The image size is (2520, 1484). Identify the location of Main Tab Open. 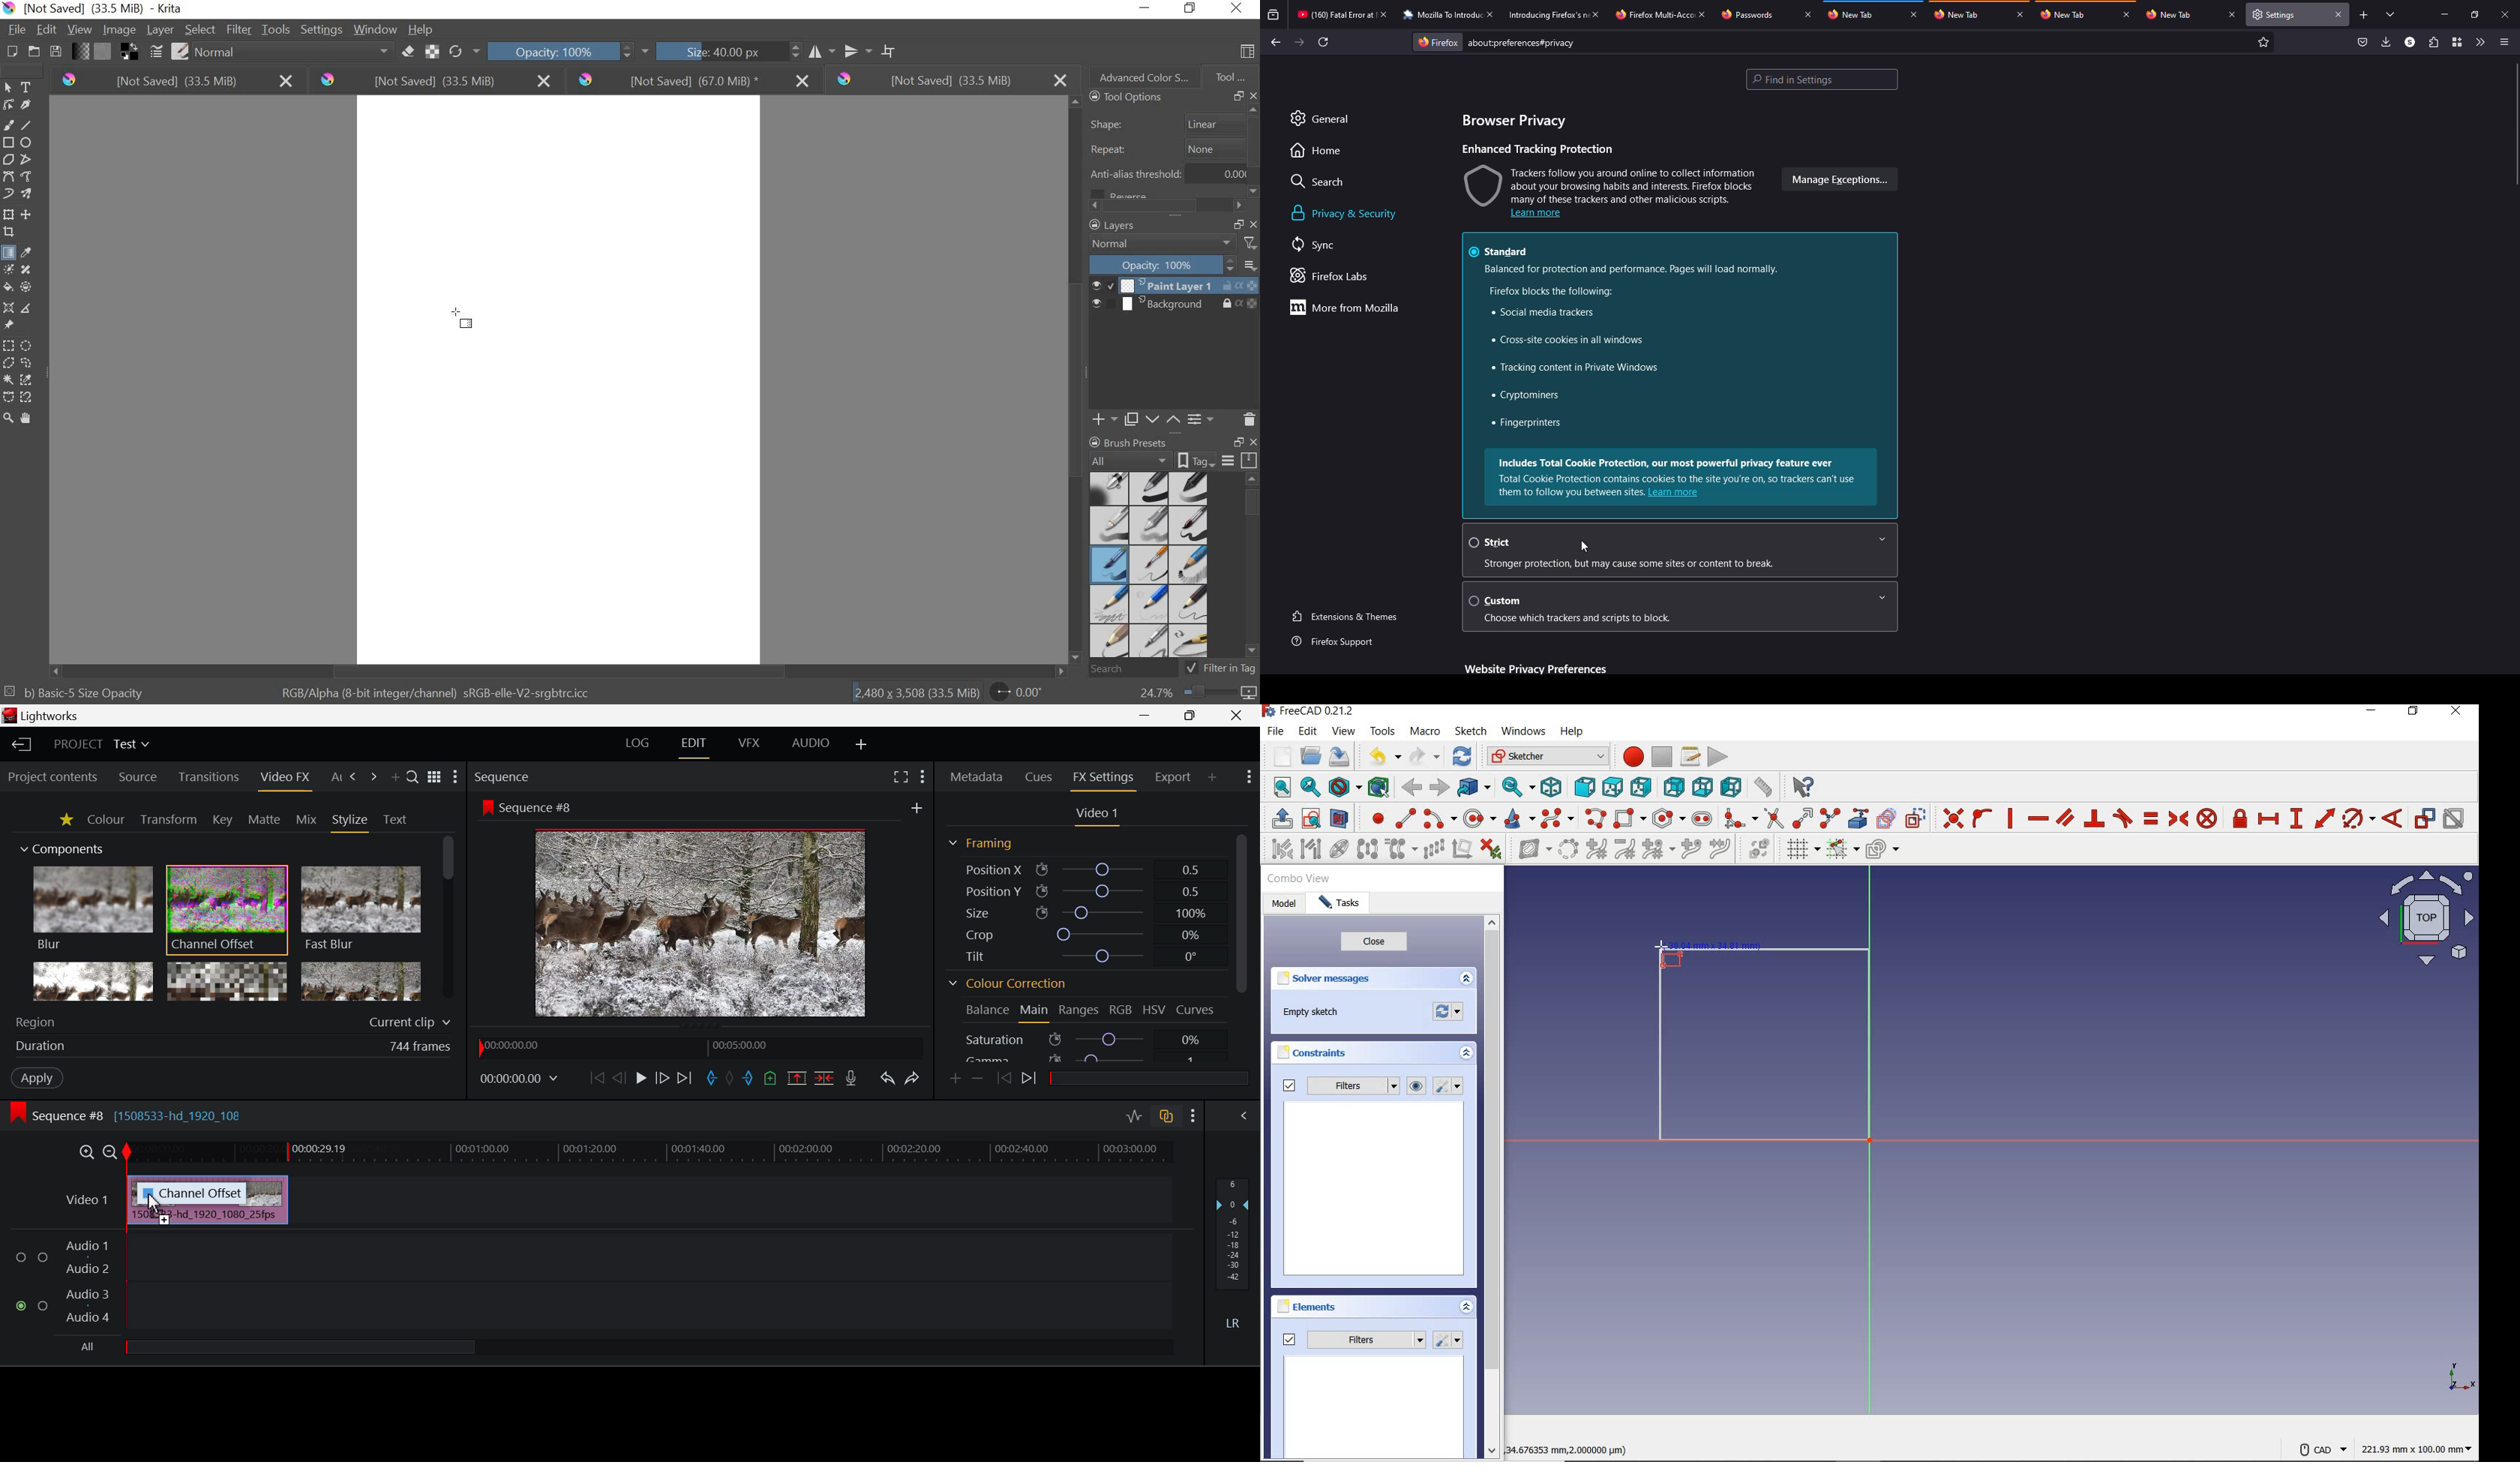
(1033, 1012).